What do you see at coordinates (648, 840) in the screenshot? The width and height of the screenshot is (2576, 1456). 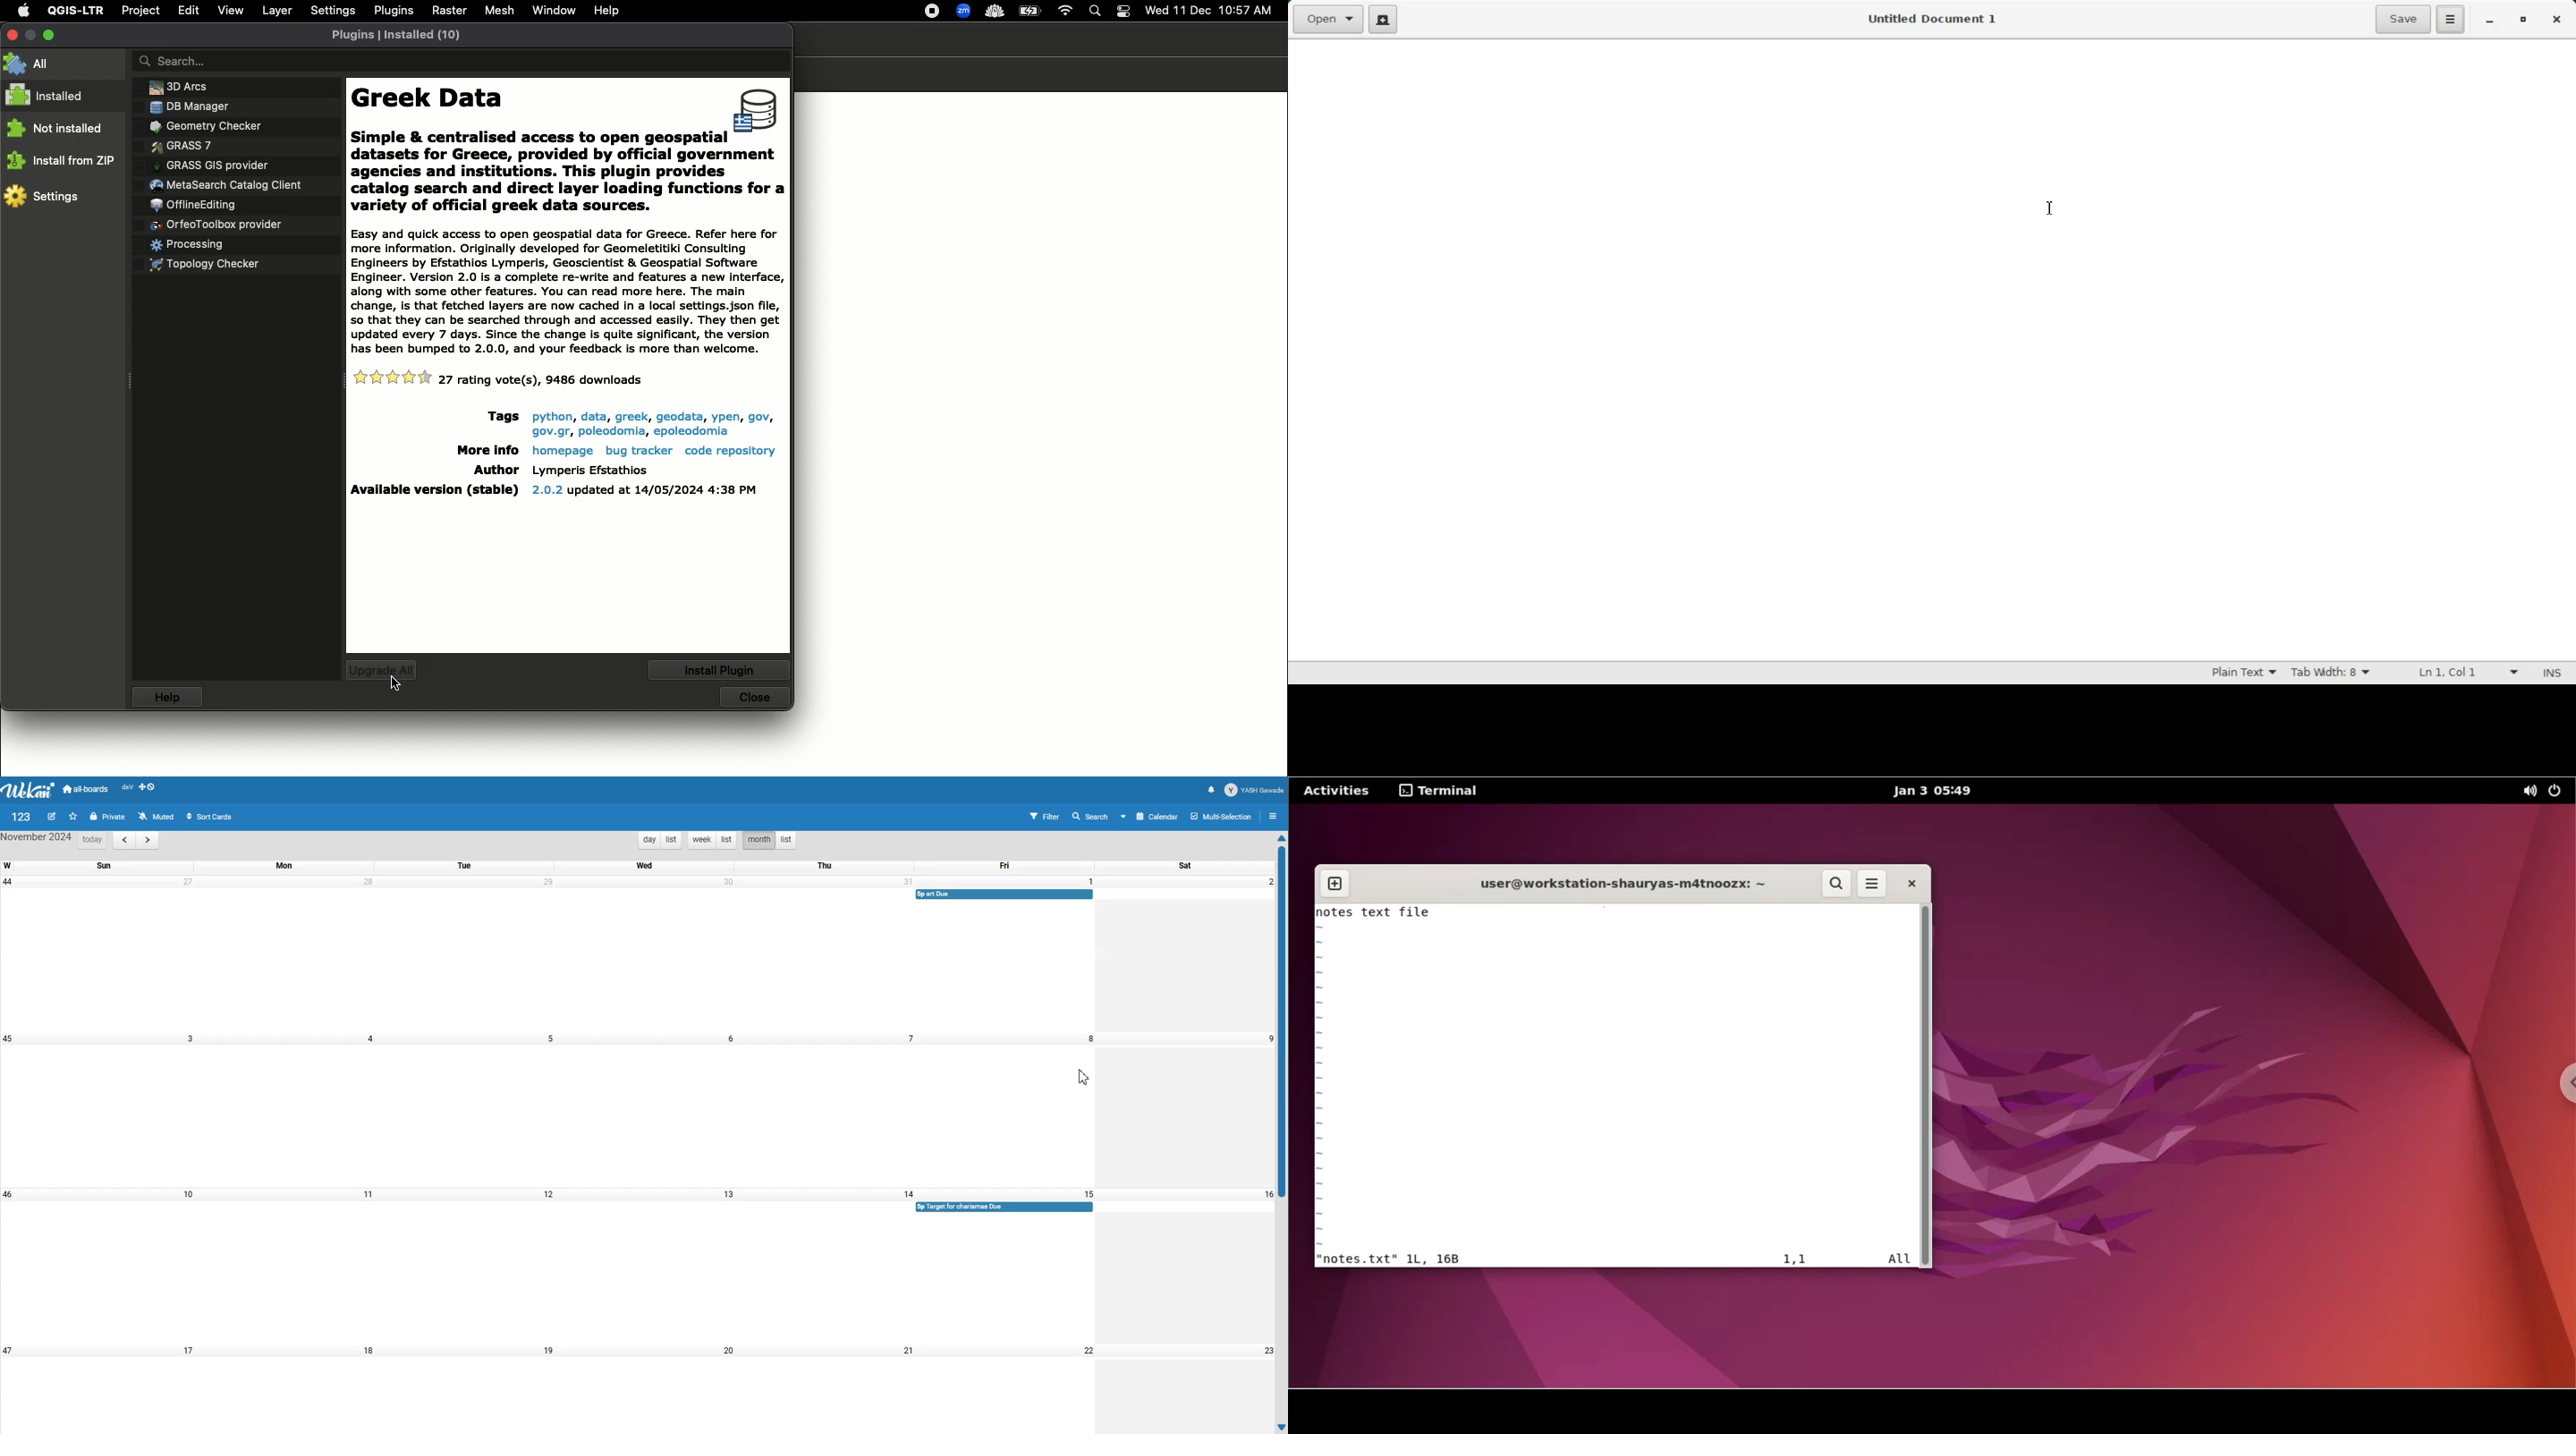 I see `Day` at bounding box center [648, 840].